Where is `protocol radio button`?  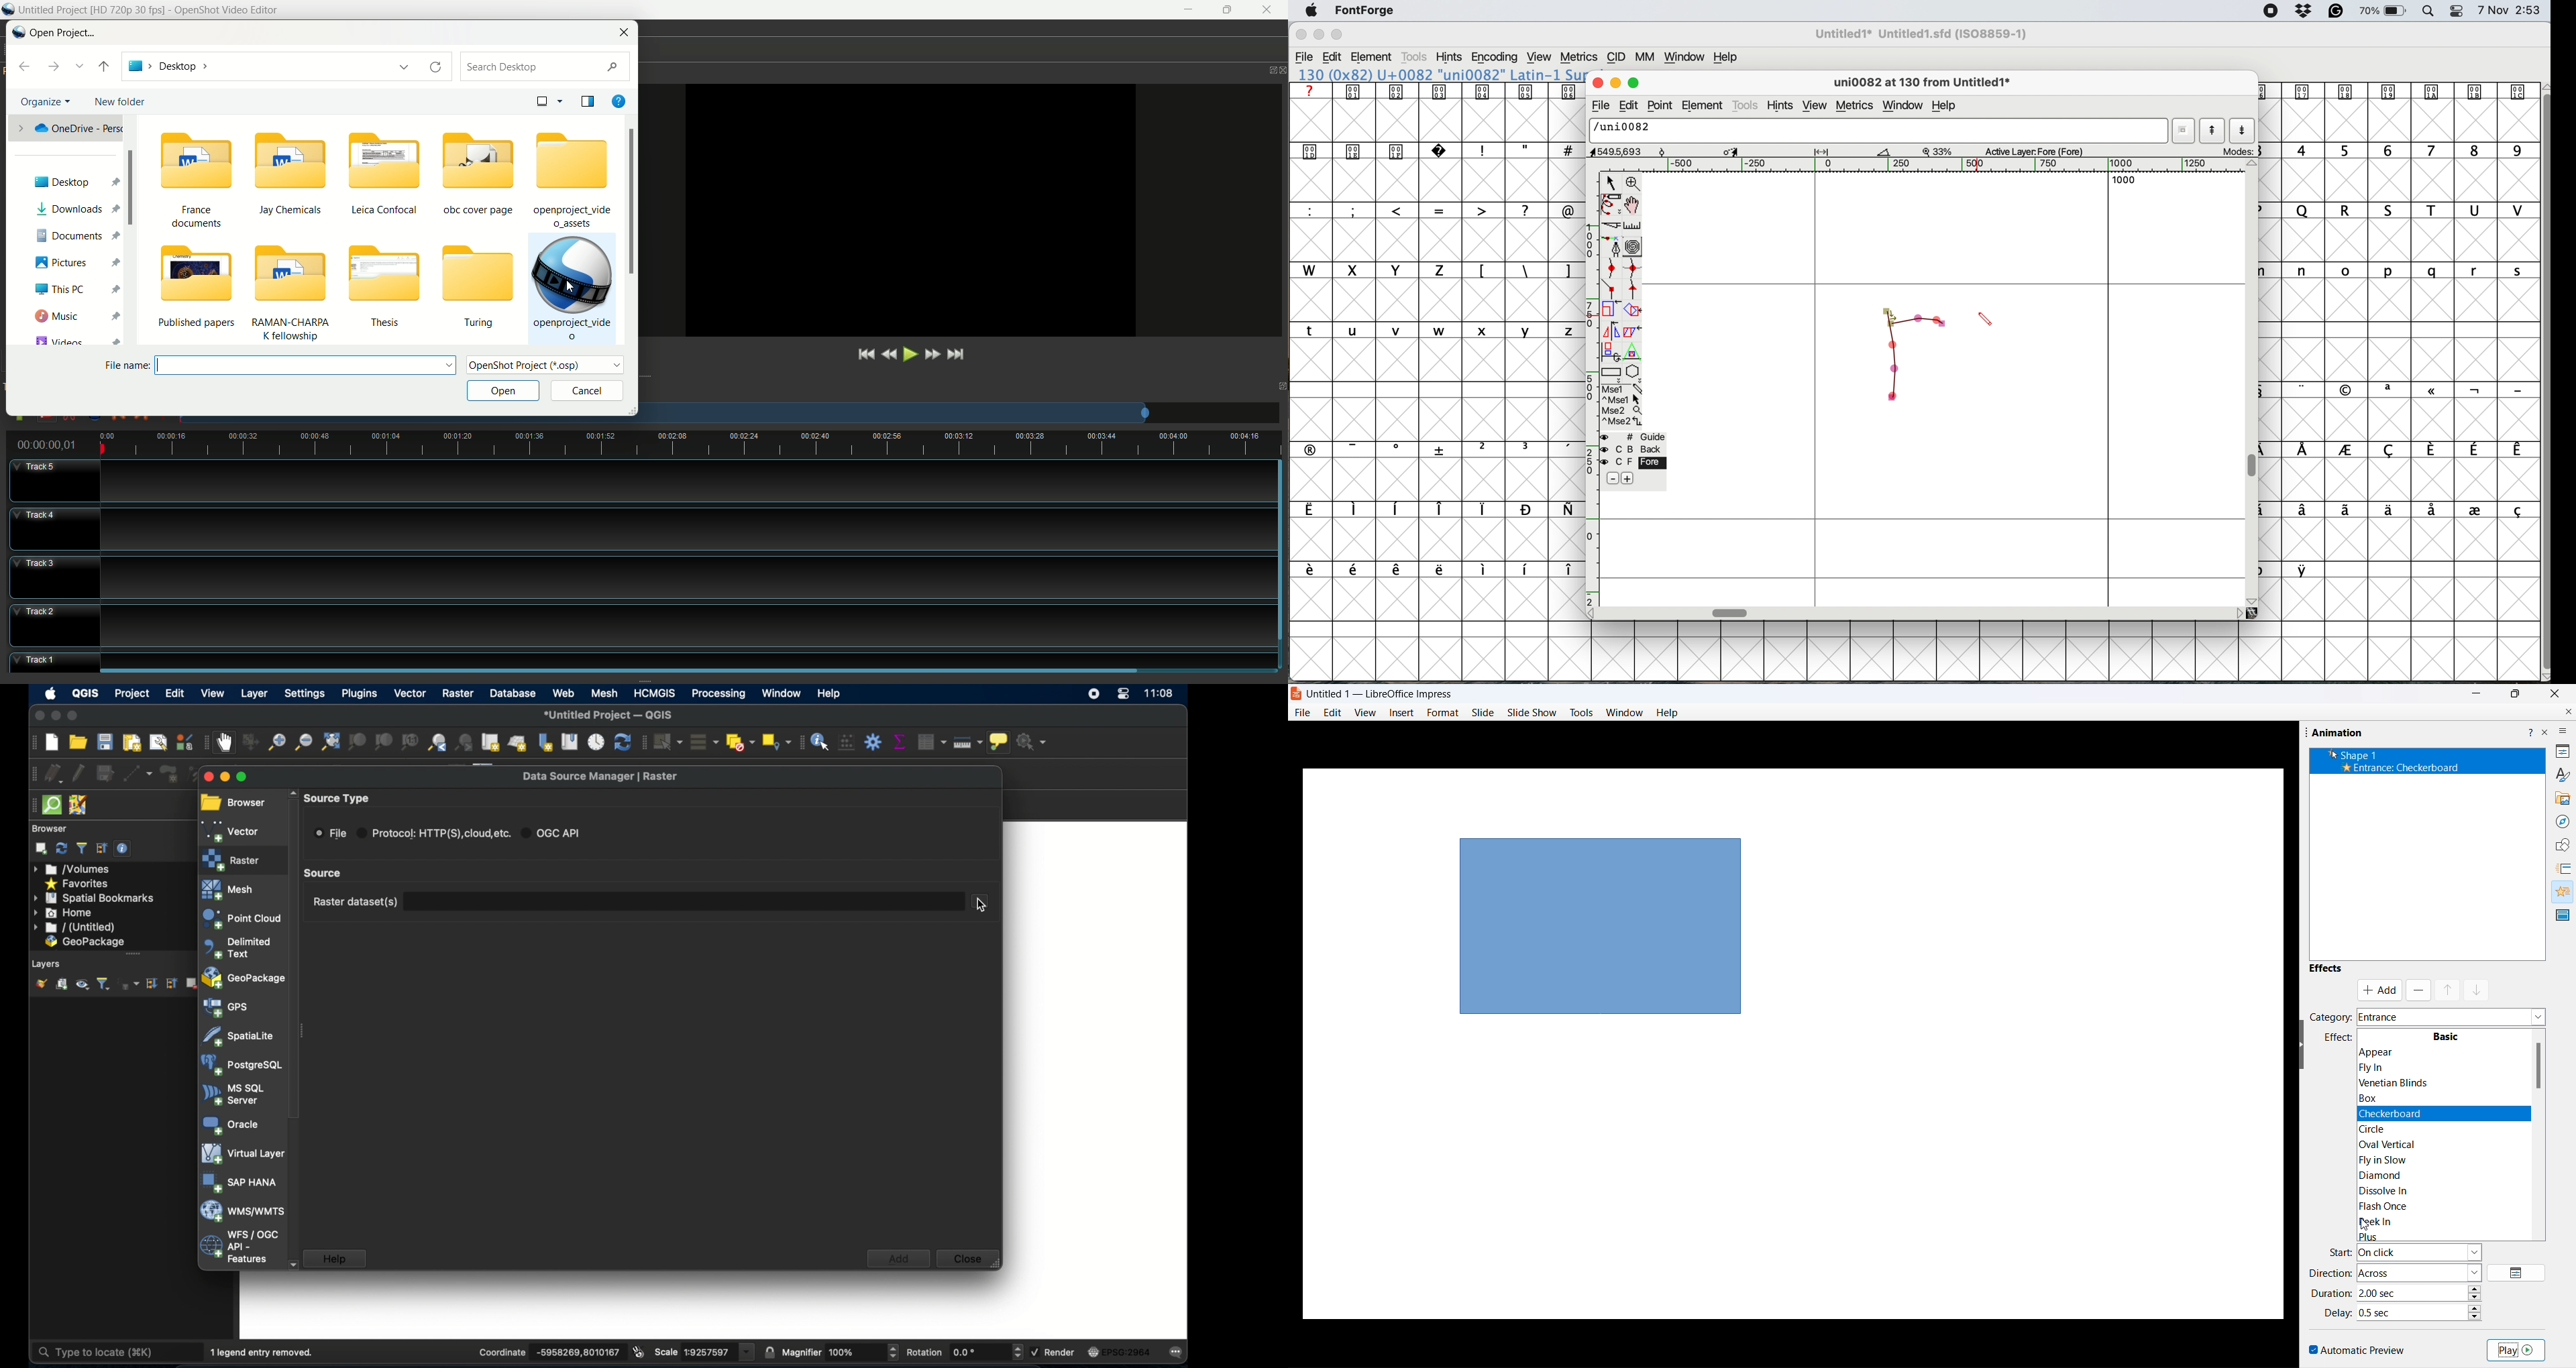
protocol radio button is located at coordinates (434, 833).